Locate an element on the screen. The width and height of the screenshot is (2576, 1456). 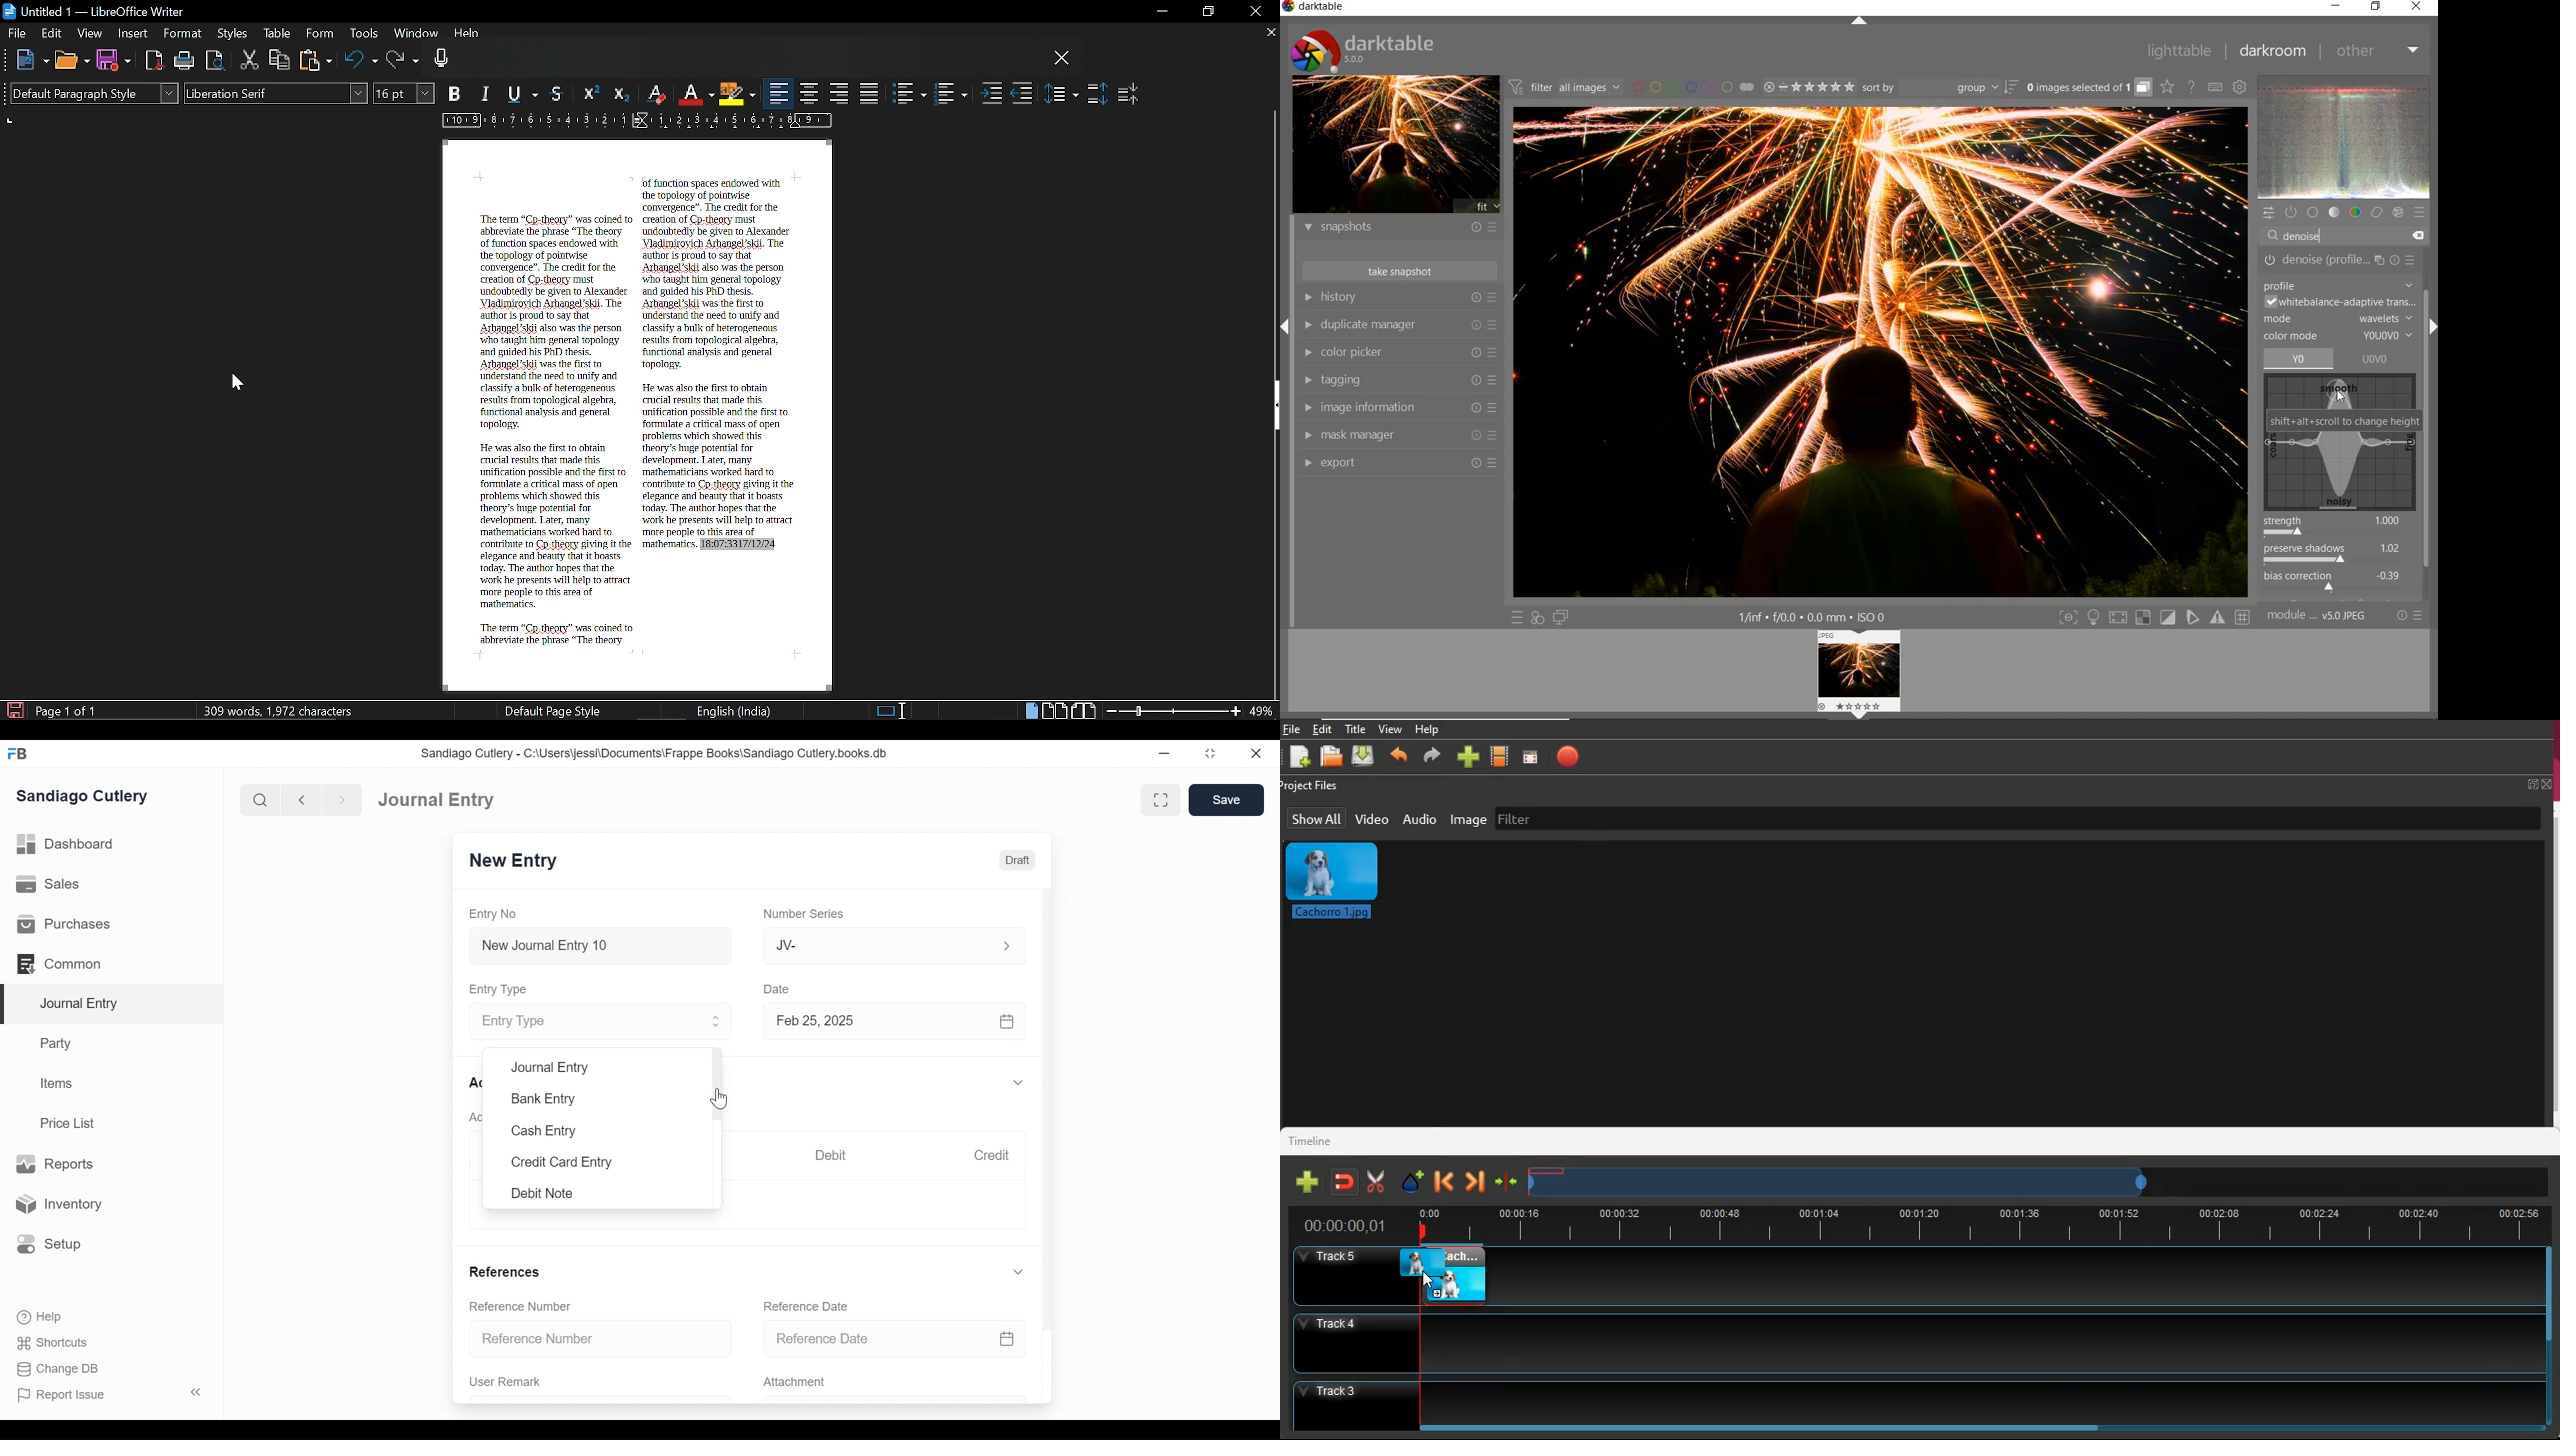
scroll bar is located at coordinates (1759, 1427).